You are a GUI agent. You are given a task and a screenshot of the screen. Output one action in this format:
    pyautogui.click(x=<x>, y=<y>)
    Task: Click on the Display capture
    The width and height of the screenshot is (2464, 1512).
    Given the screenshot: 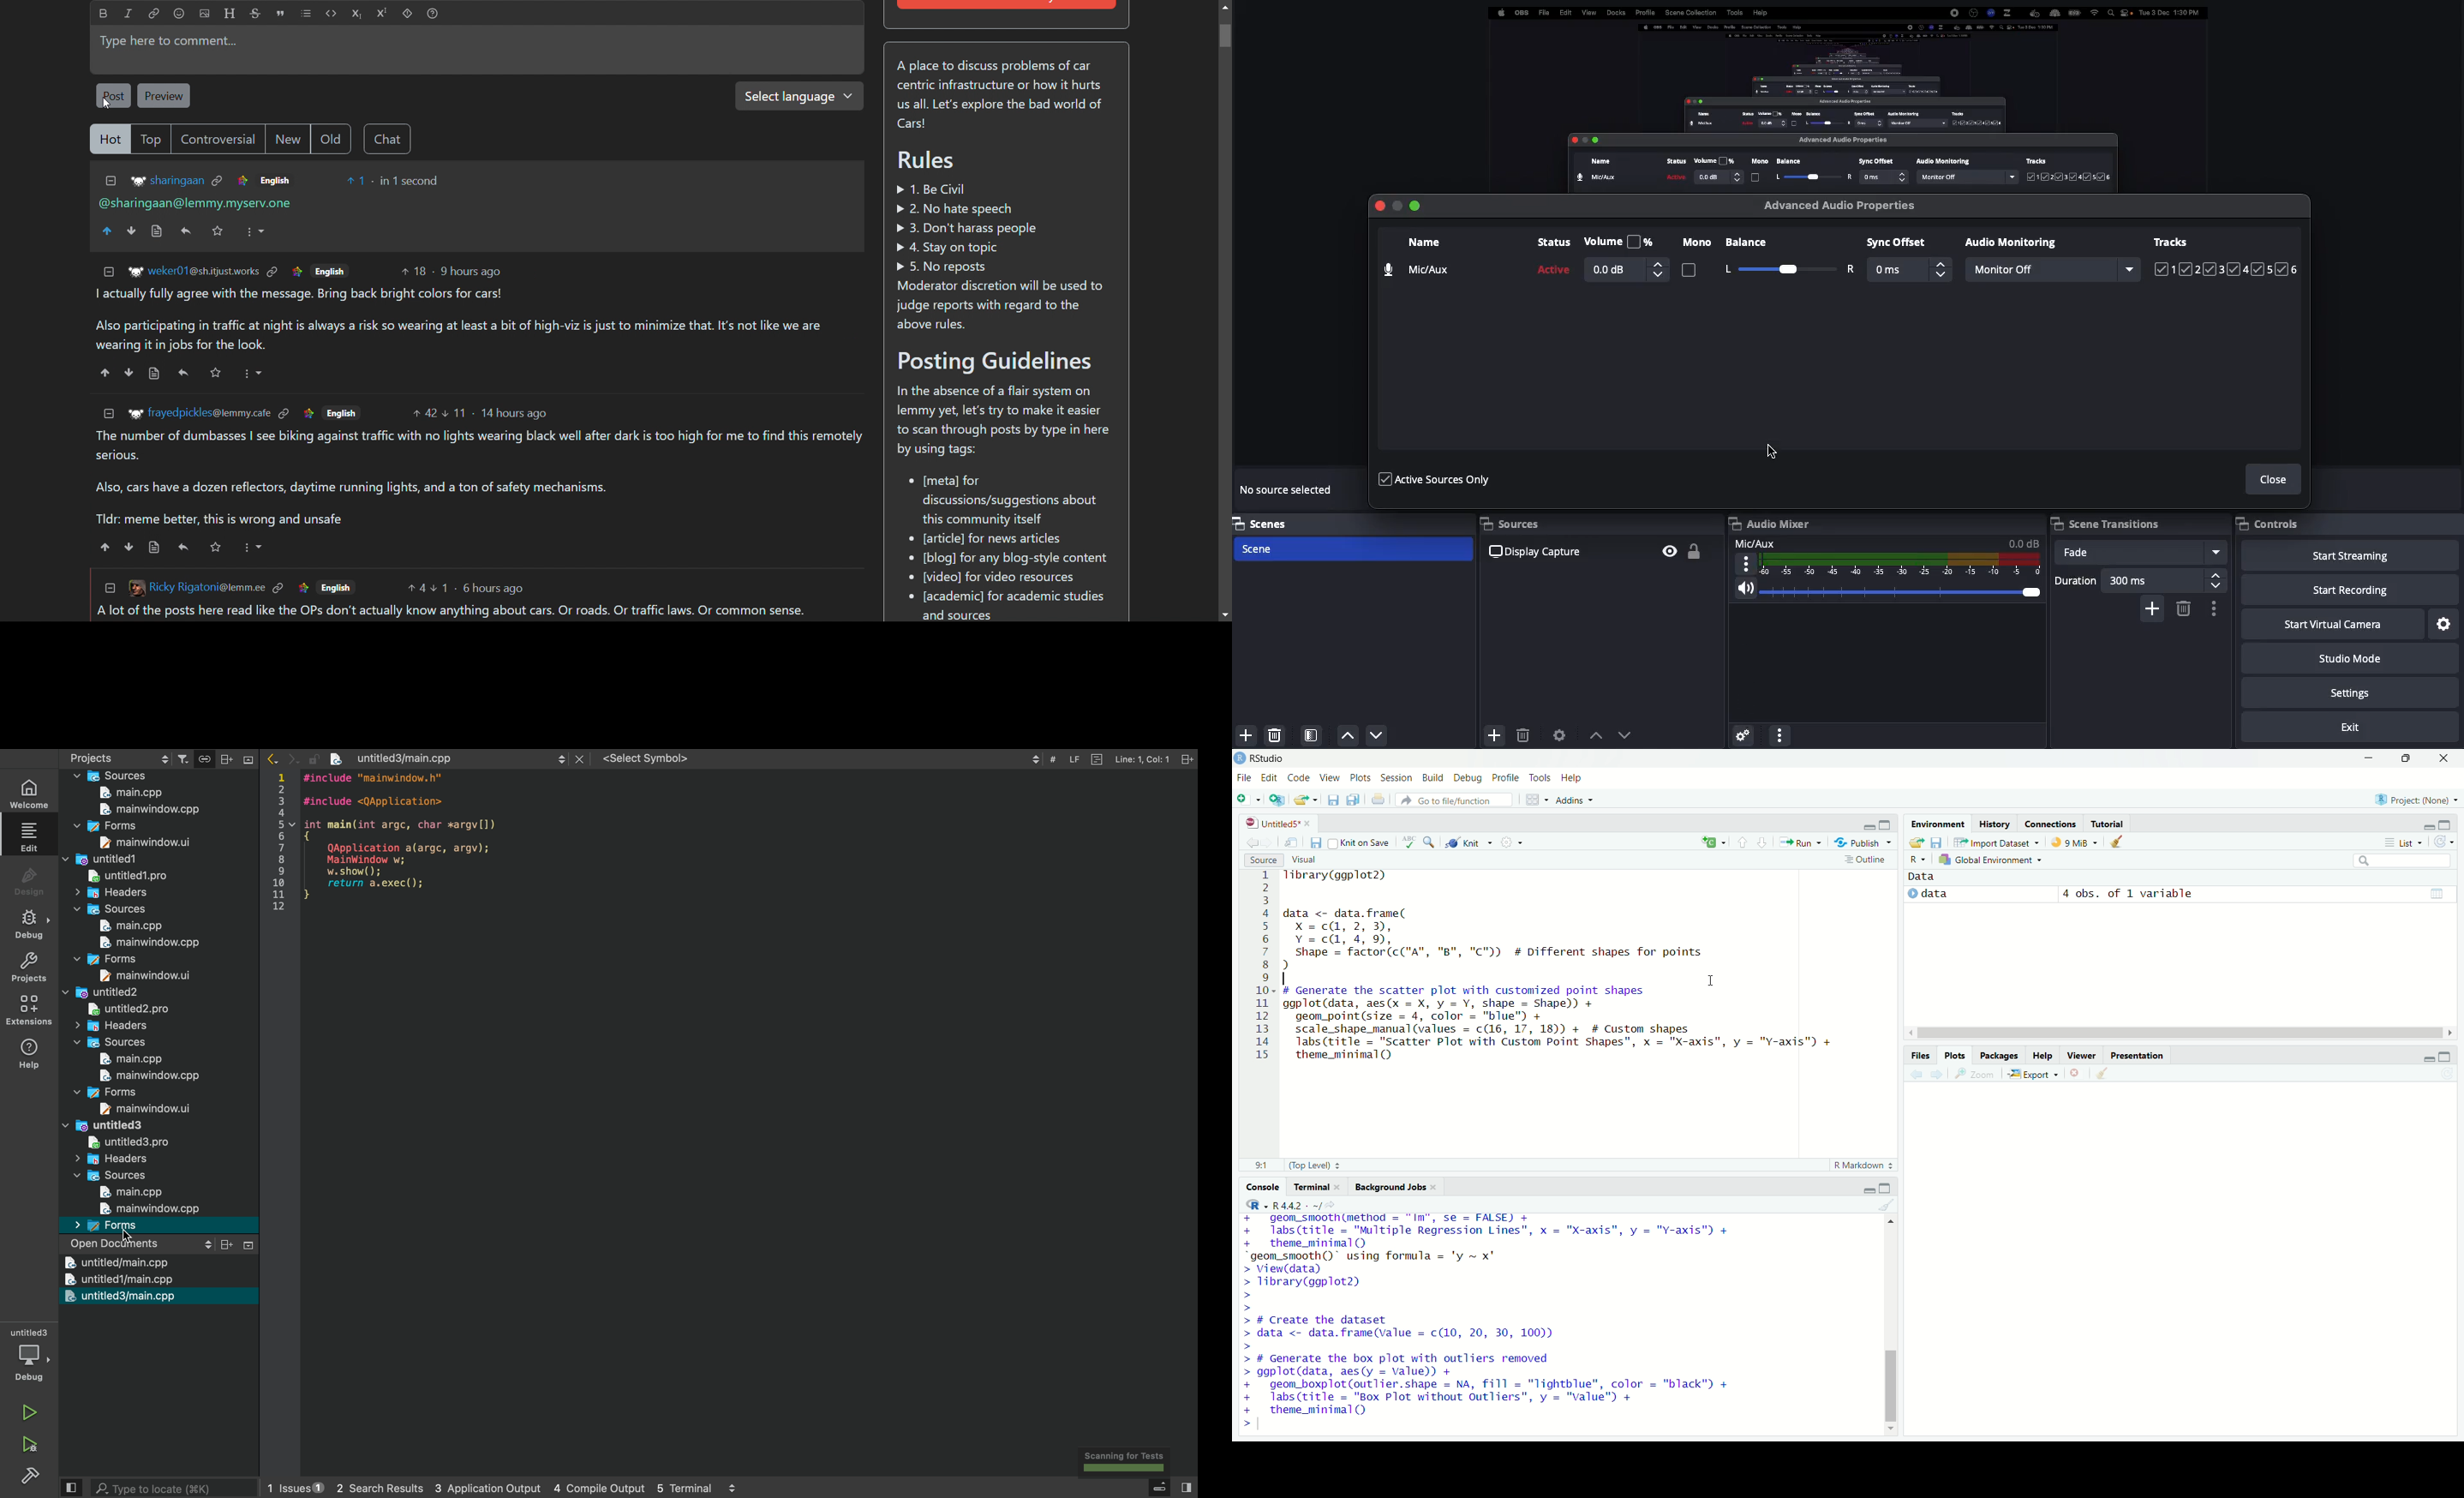 What is the action you would take?
    pyautogui.click(x=1546, y=554)
    